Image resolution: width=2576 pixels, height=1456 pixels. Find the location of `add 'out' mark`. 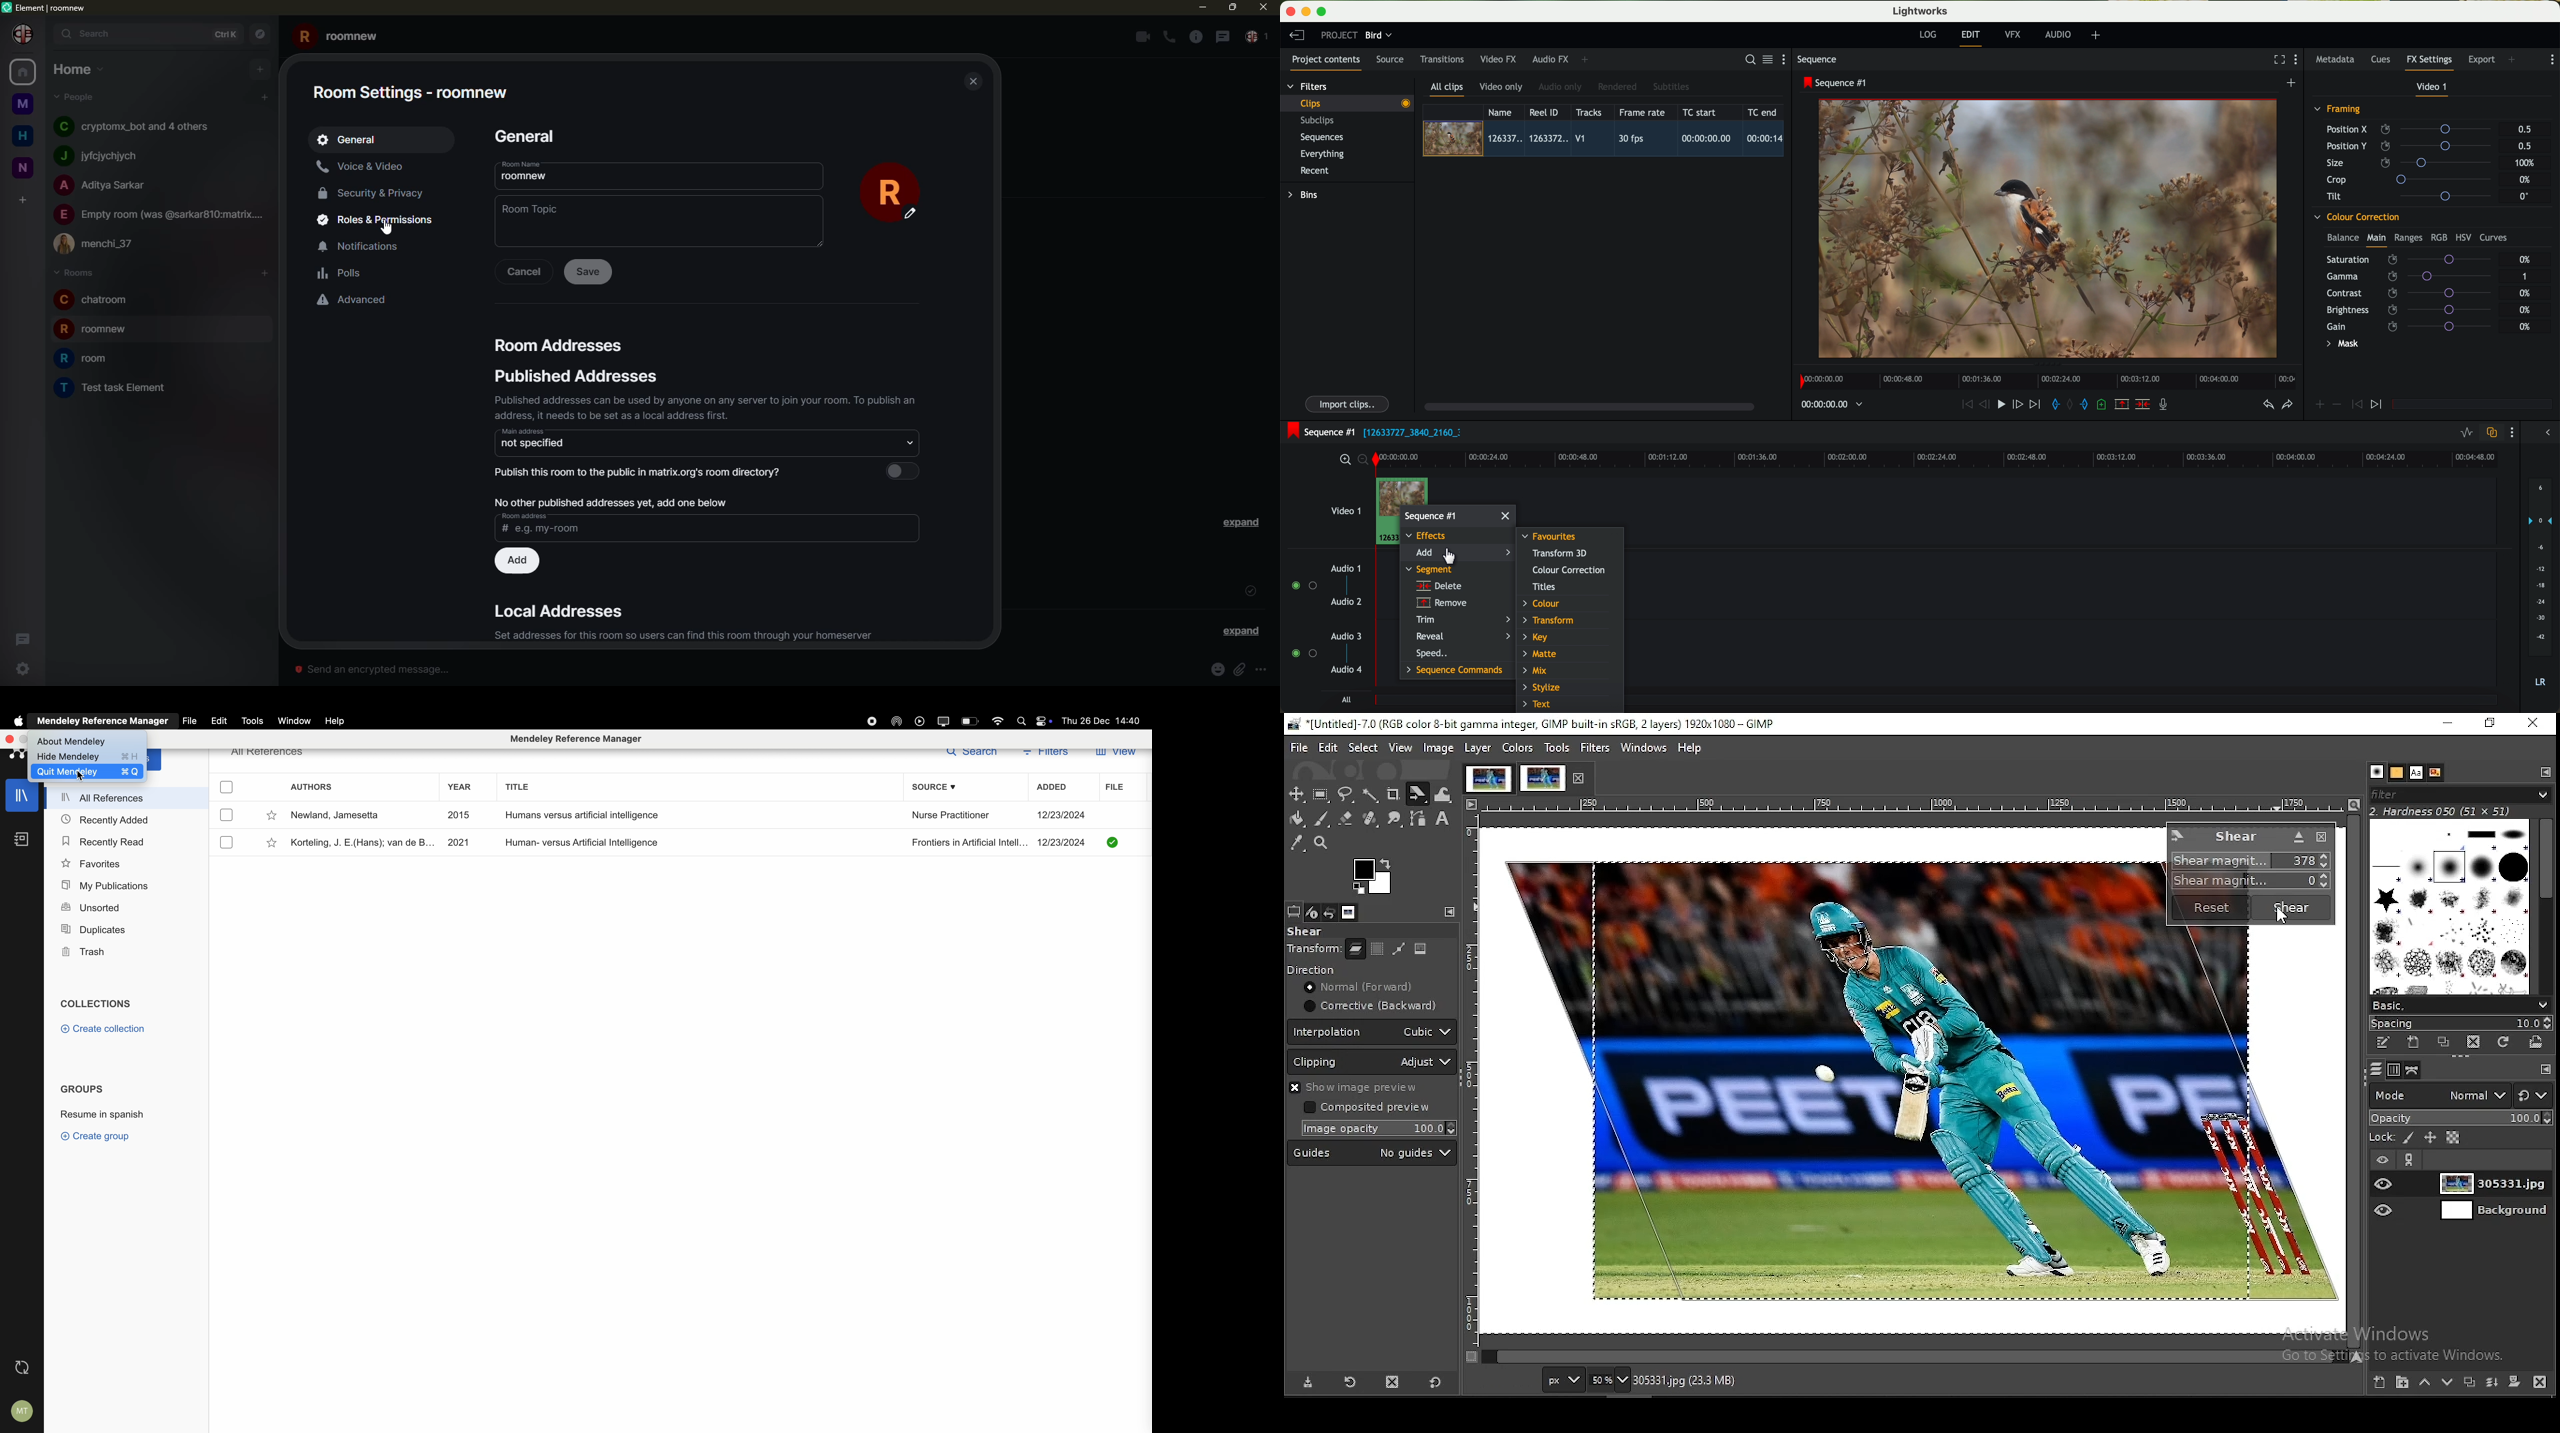

add 'out' mark is located at coordinates (2089, 403).